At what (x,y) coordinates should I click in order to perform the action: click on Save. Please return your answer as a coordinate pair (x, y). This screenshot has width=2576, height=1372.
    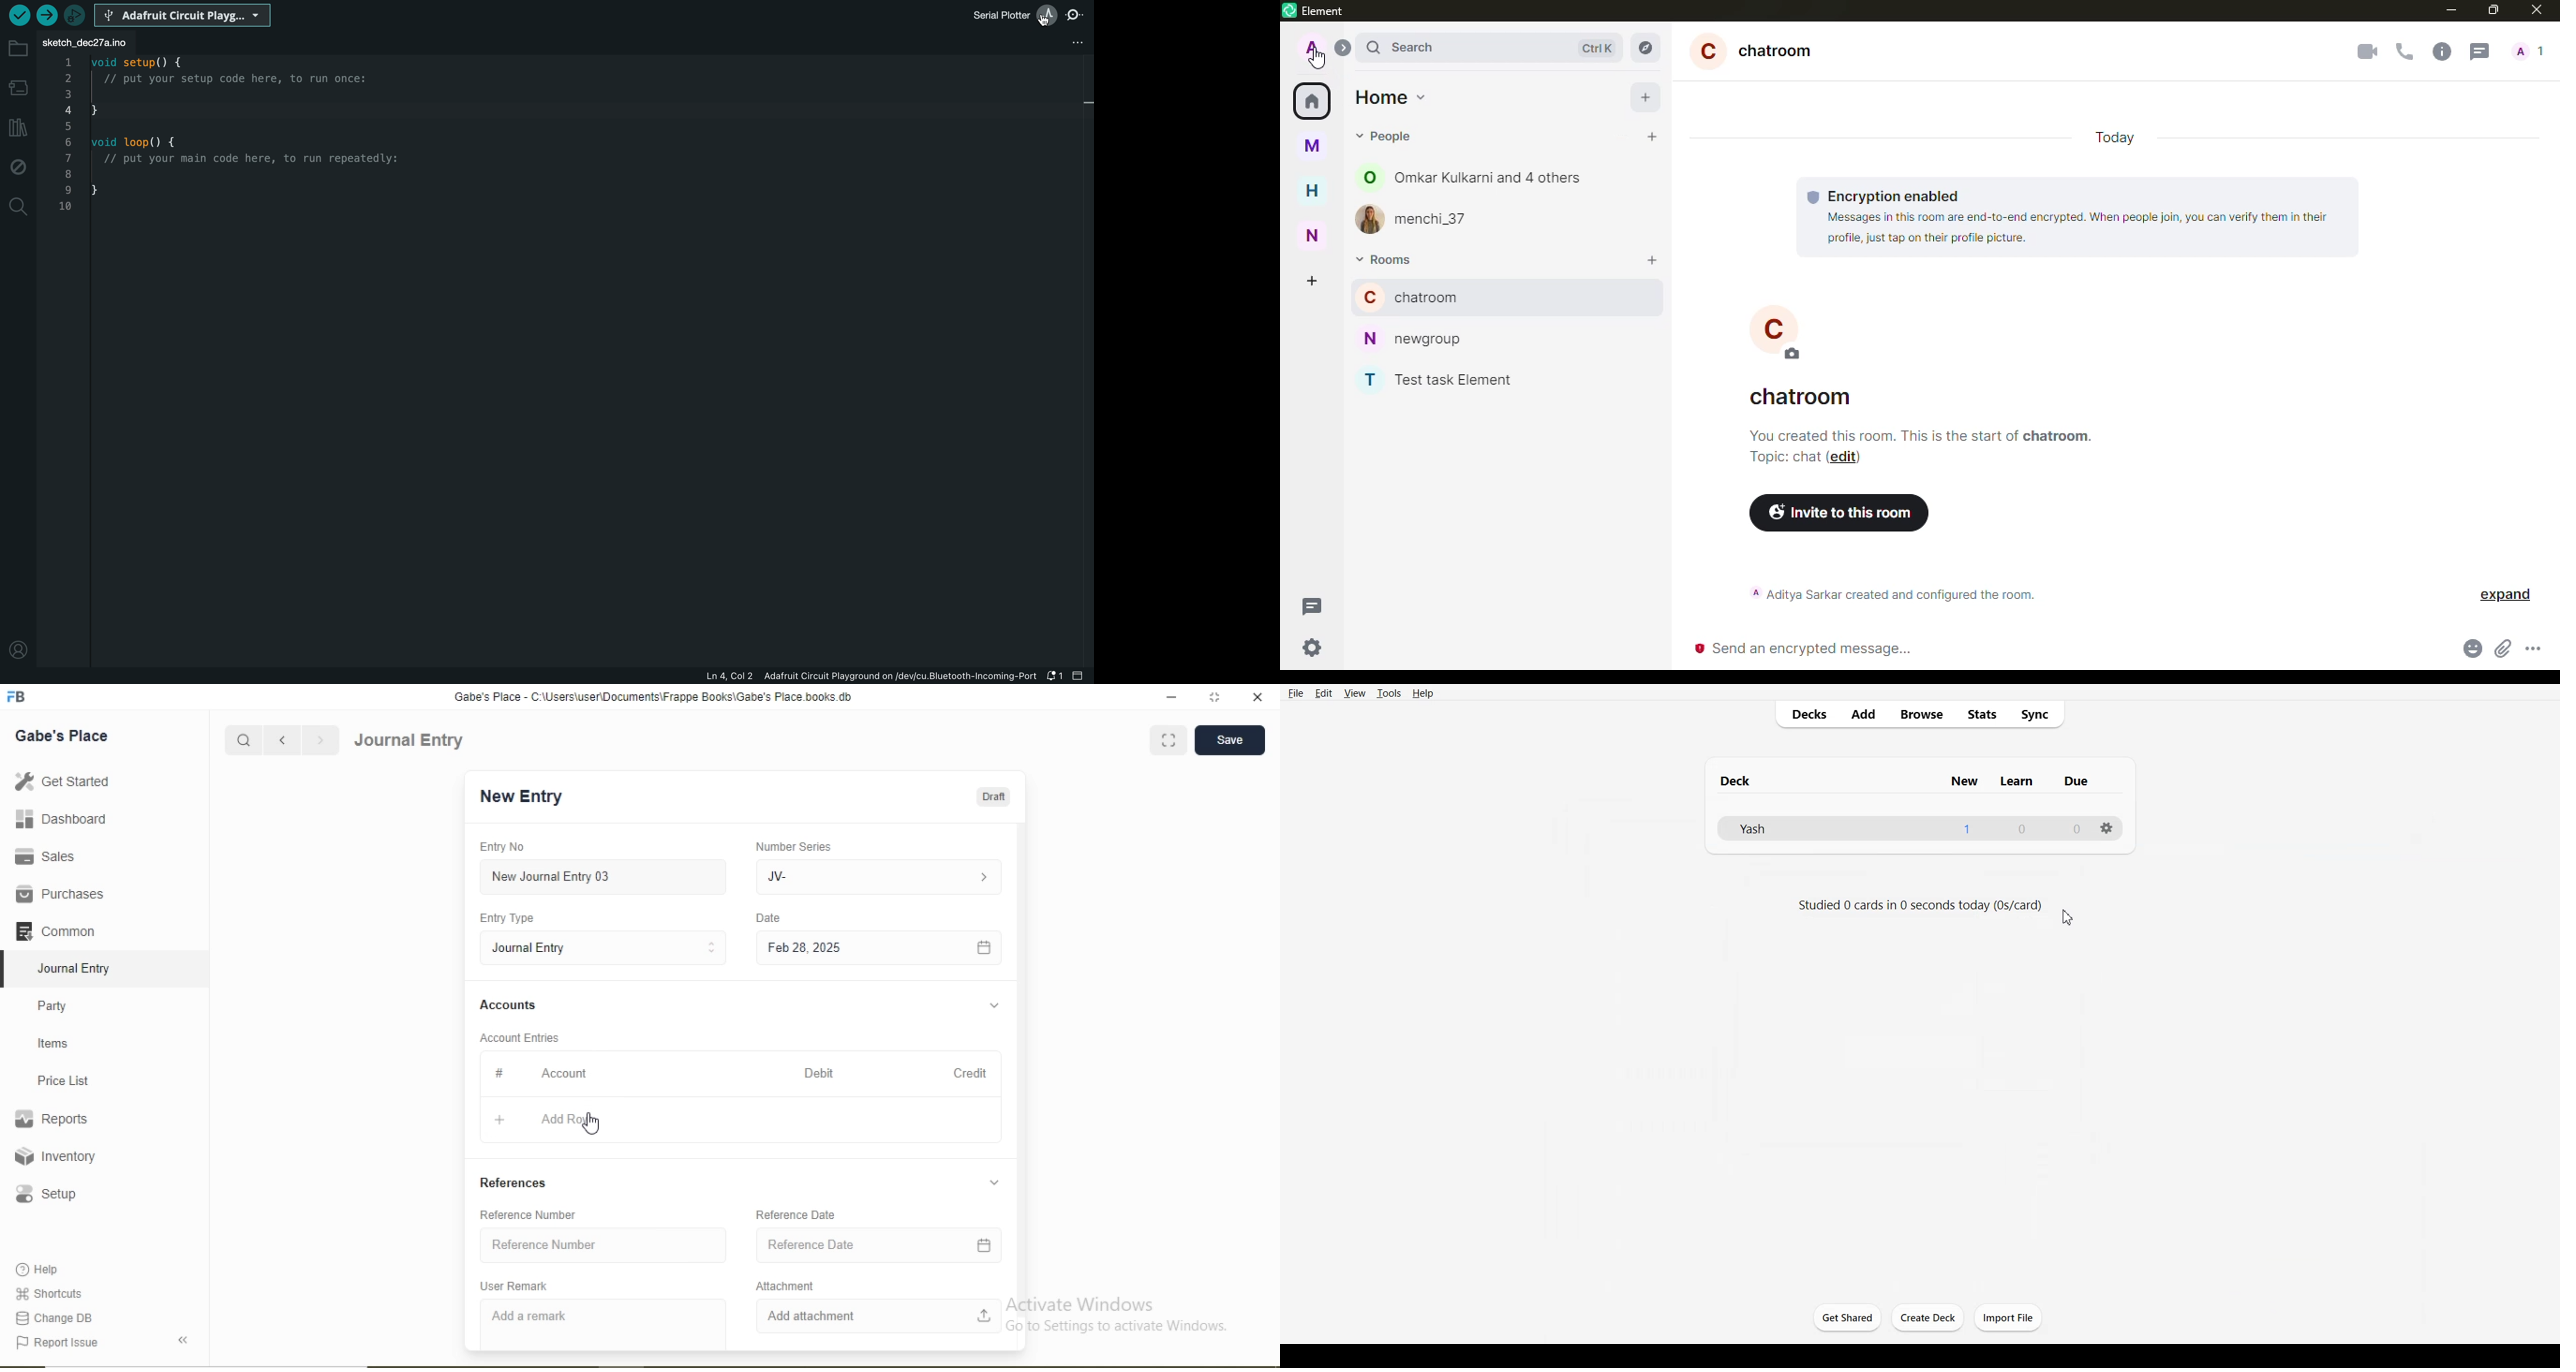
    Looking at the image, I should click on (1229, 738).